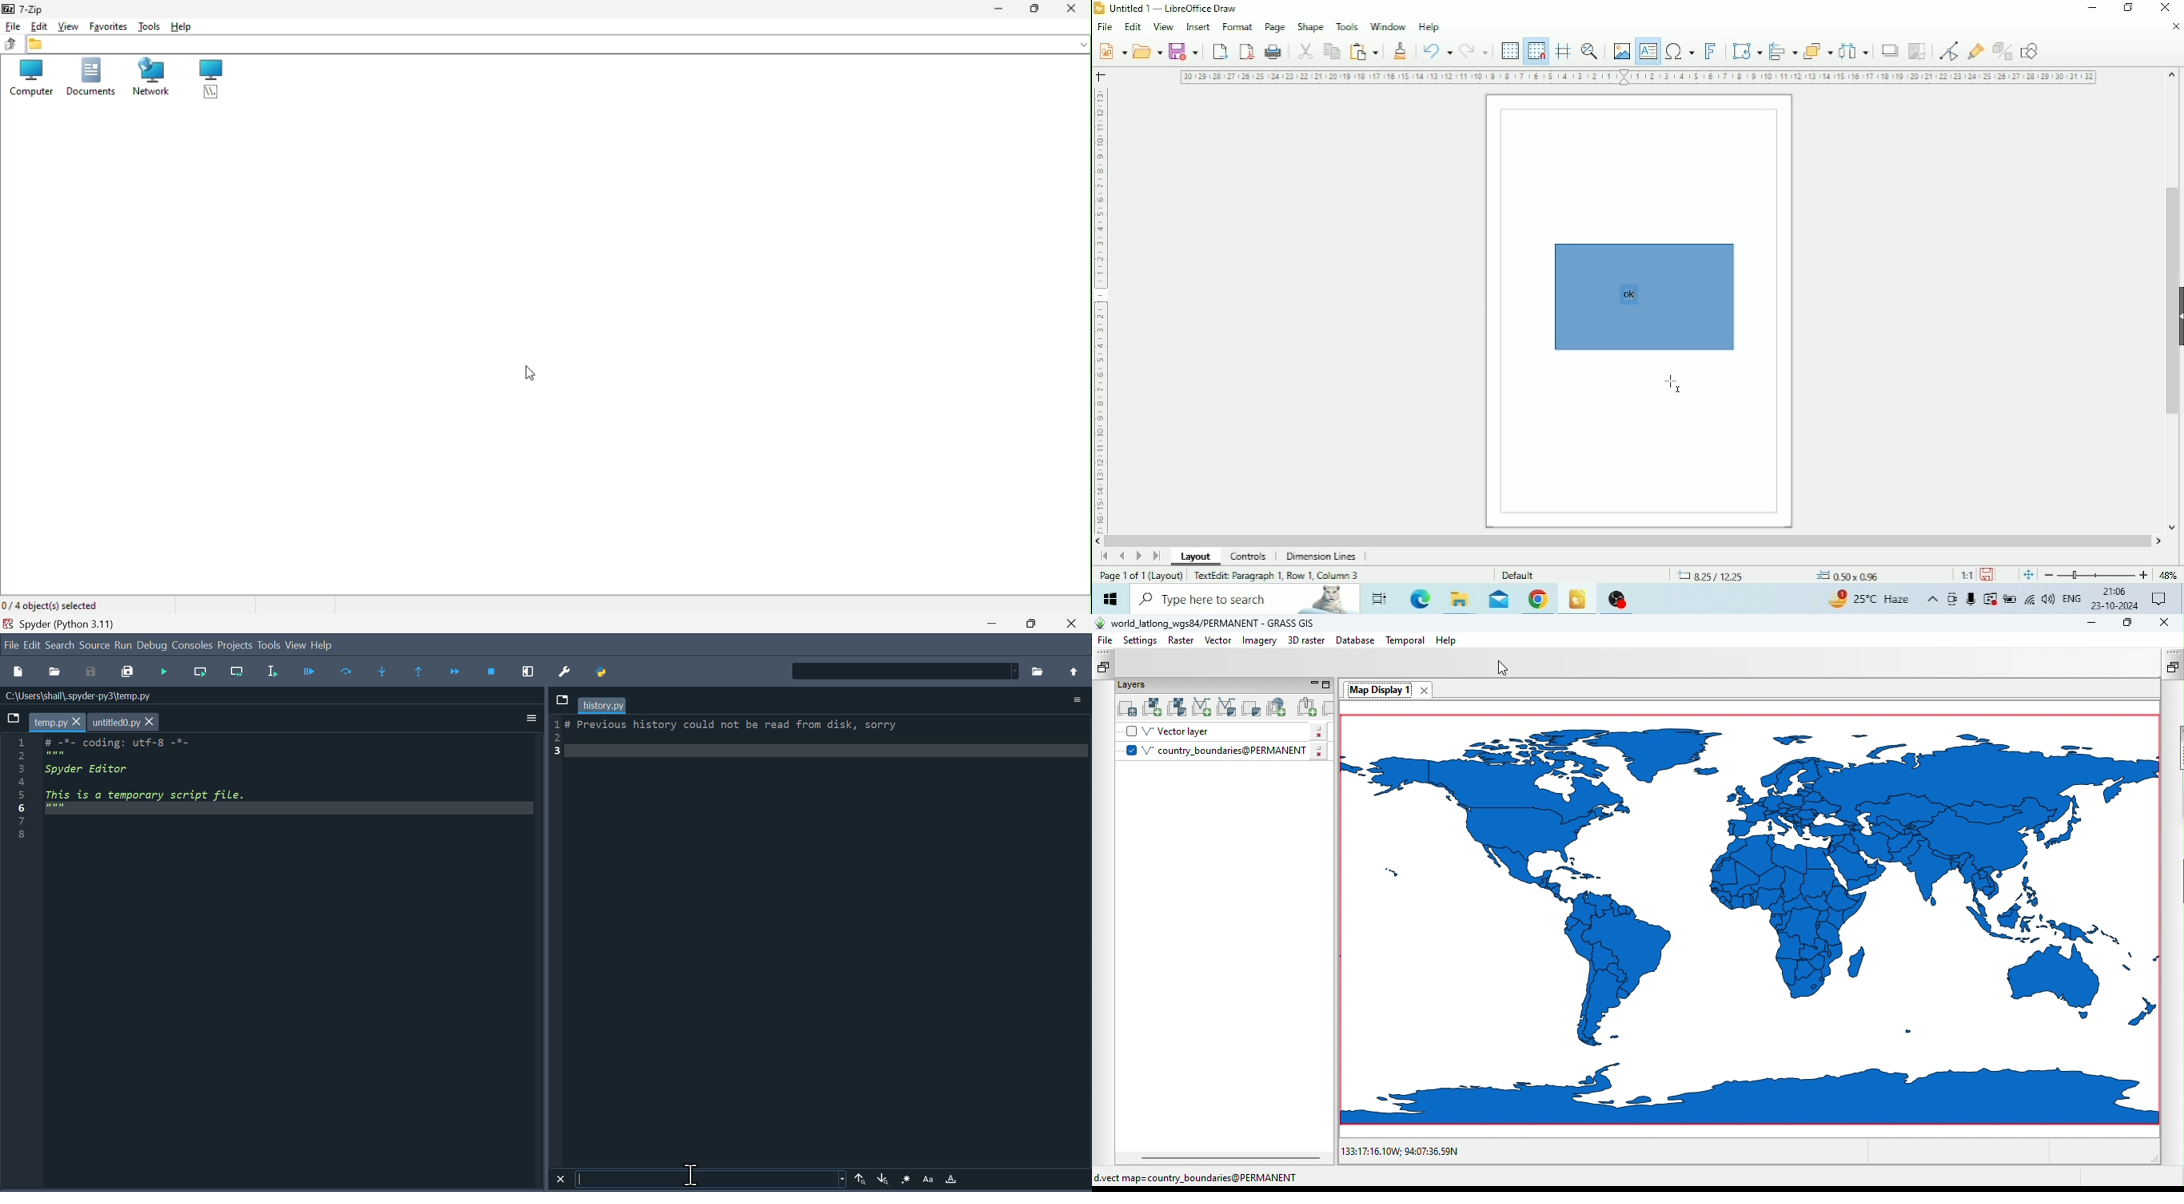 The height and width of the screenshot is (1204, 2184). What do you see at coordinates (2049, 599) in the screenshot?
I see `Speakers` at bounding box center [2049, 599].